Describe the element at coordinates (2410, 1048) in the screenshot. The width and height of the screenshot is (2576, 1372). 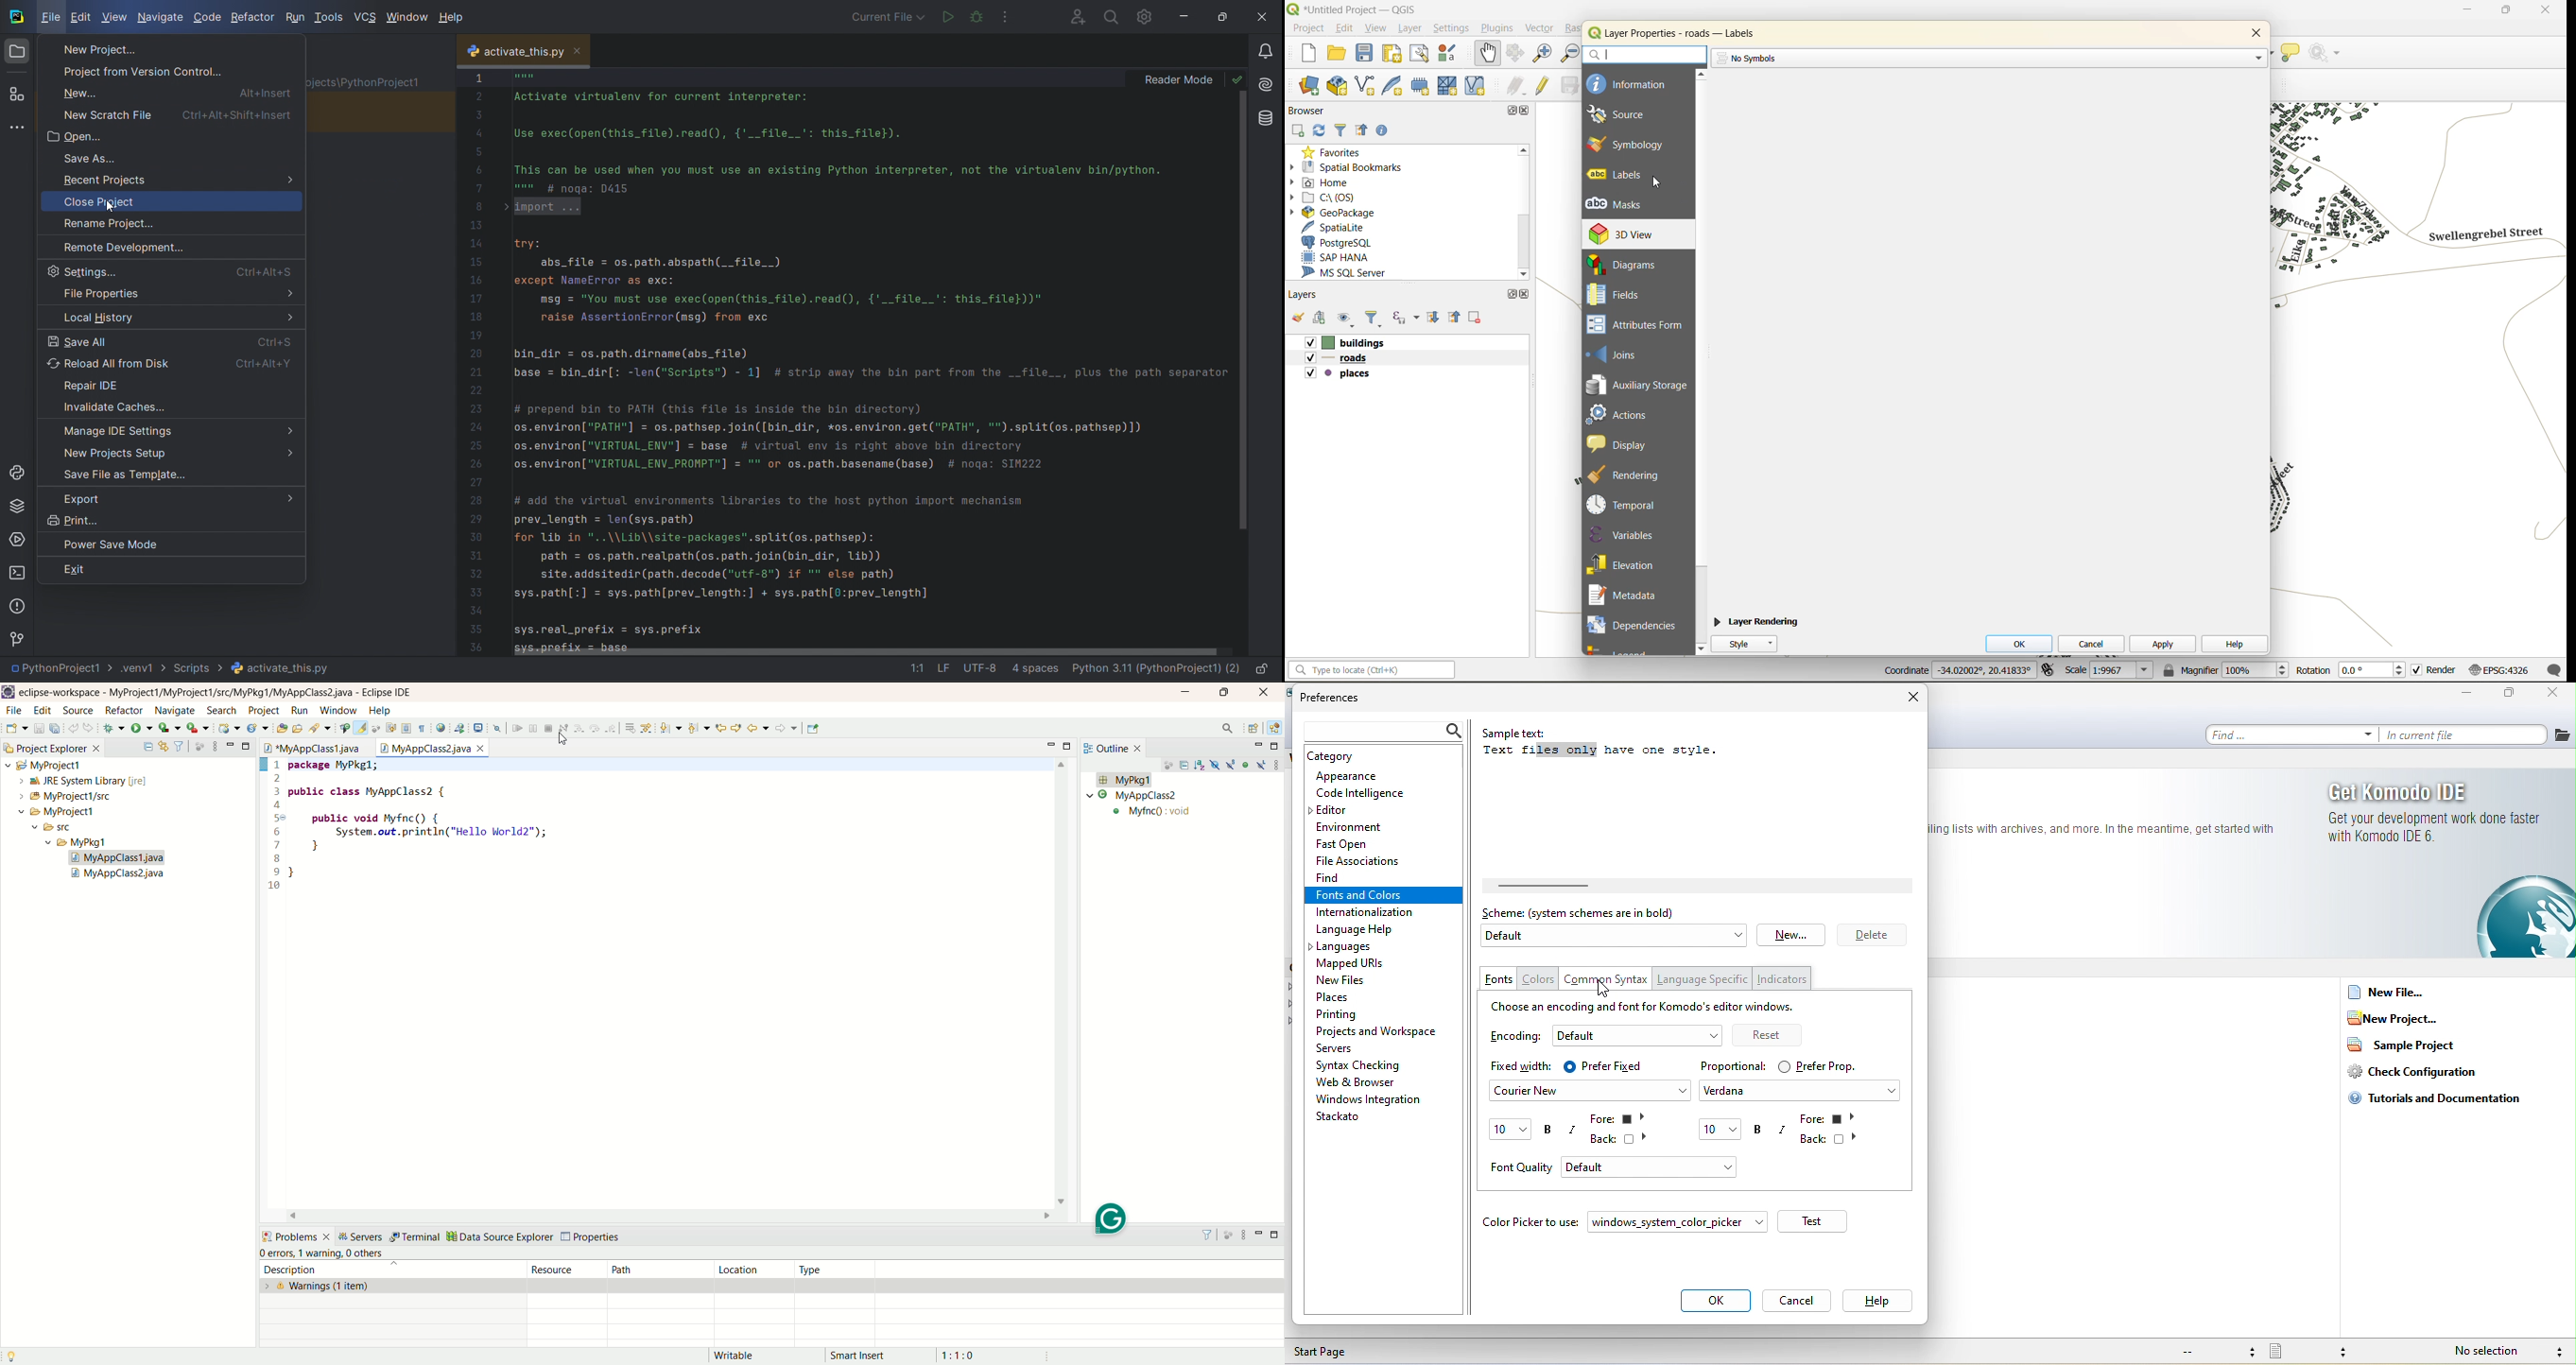
I see `sample project` at that location.